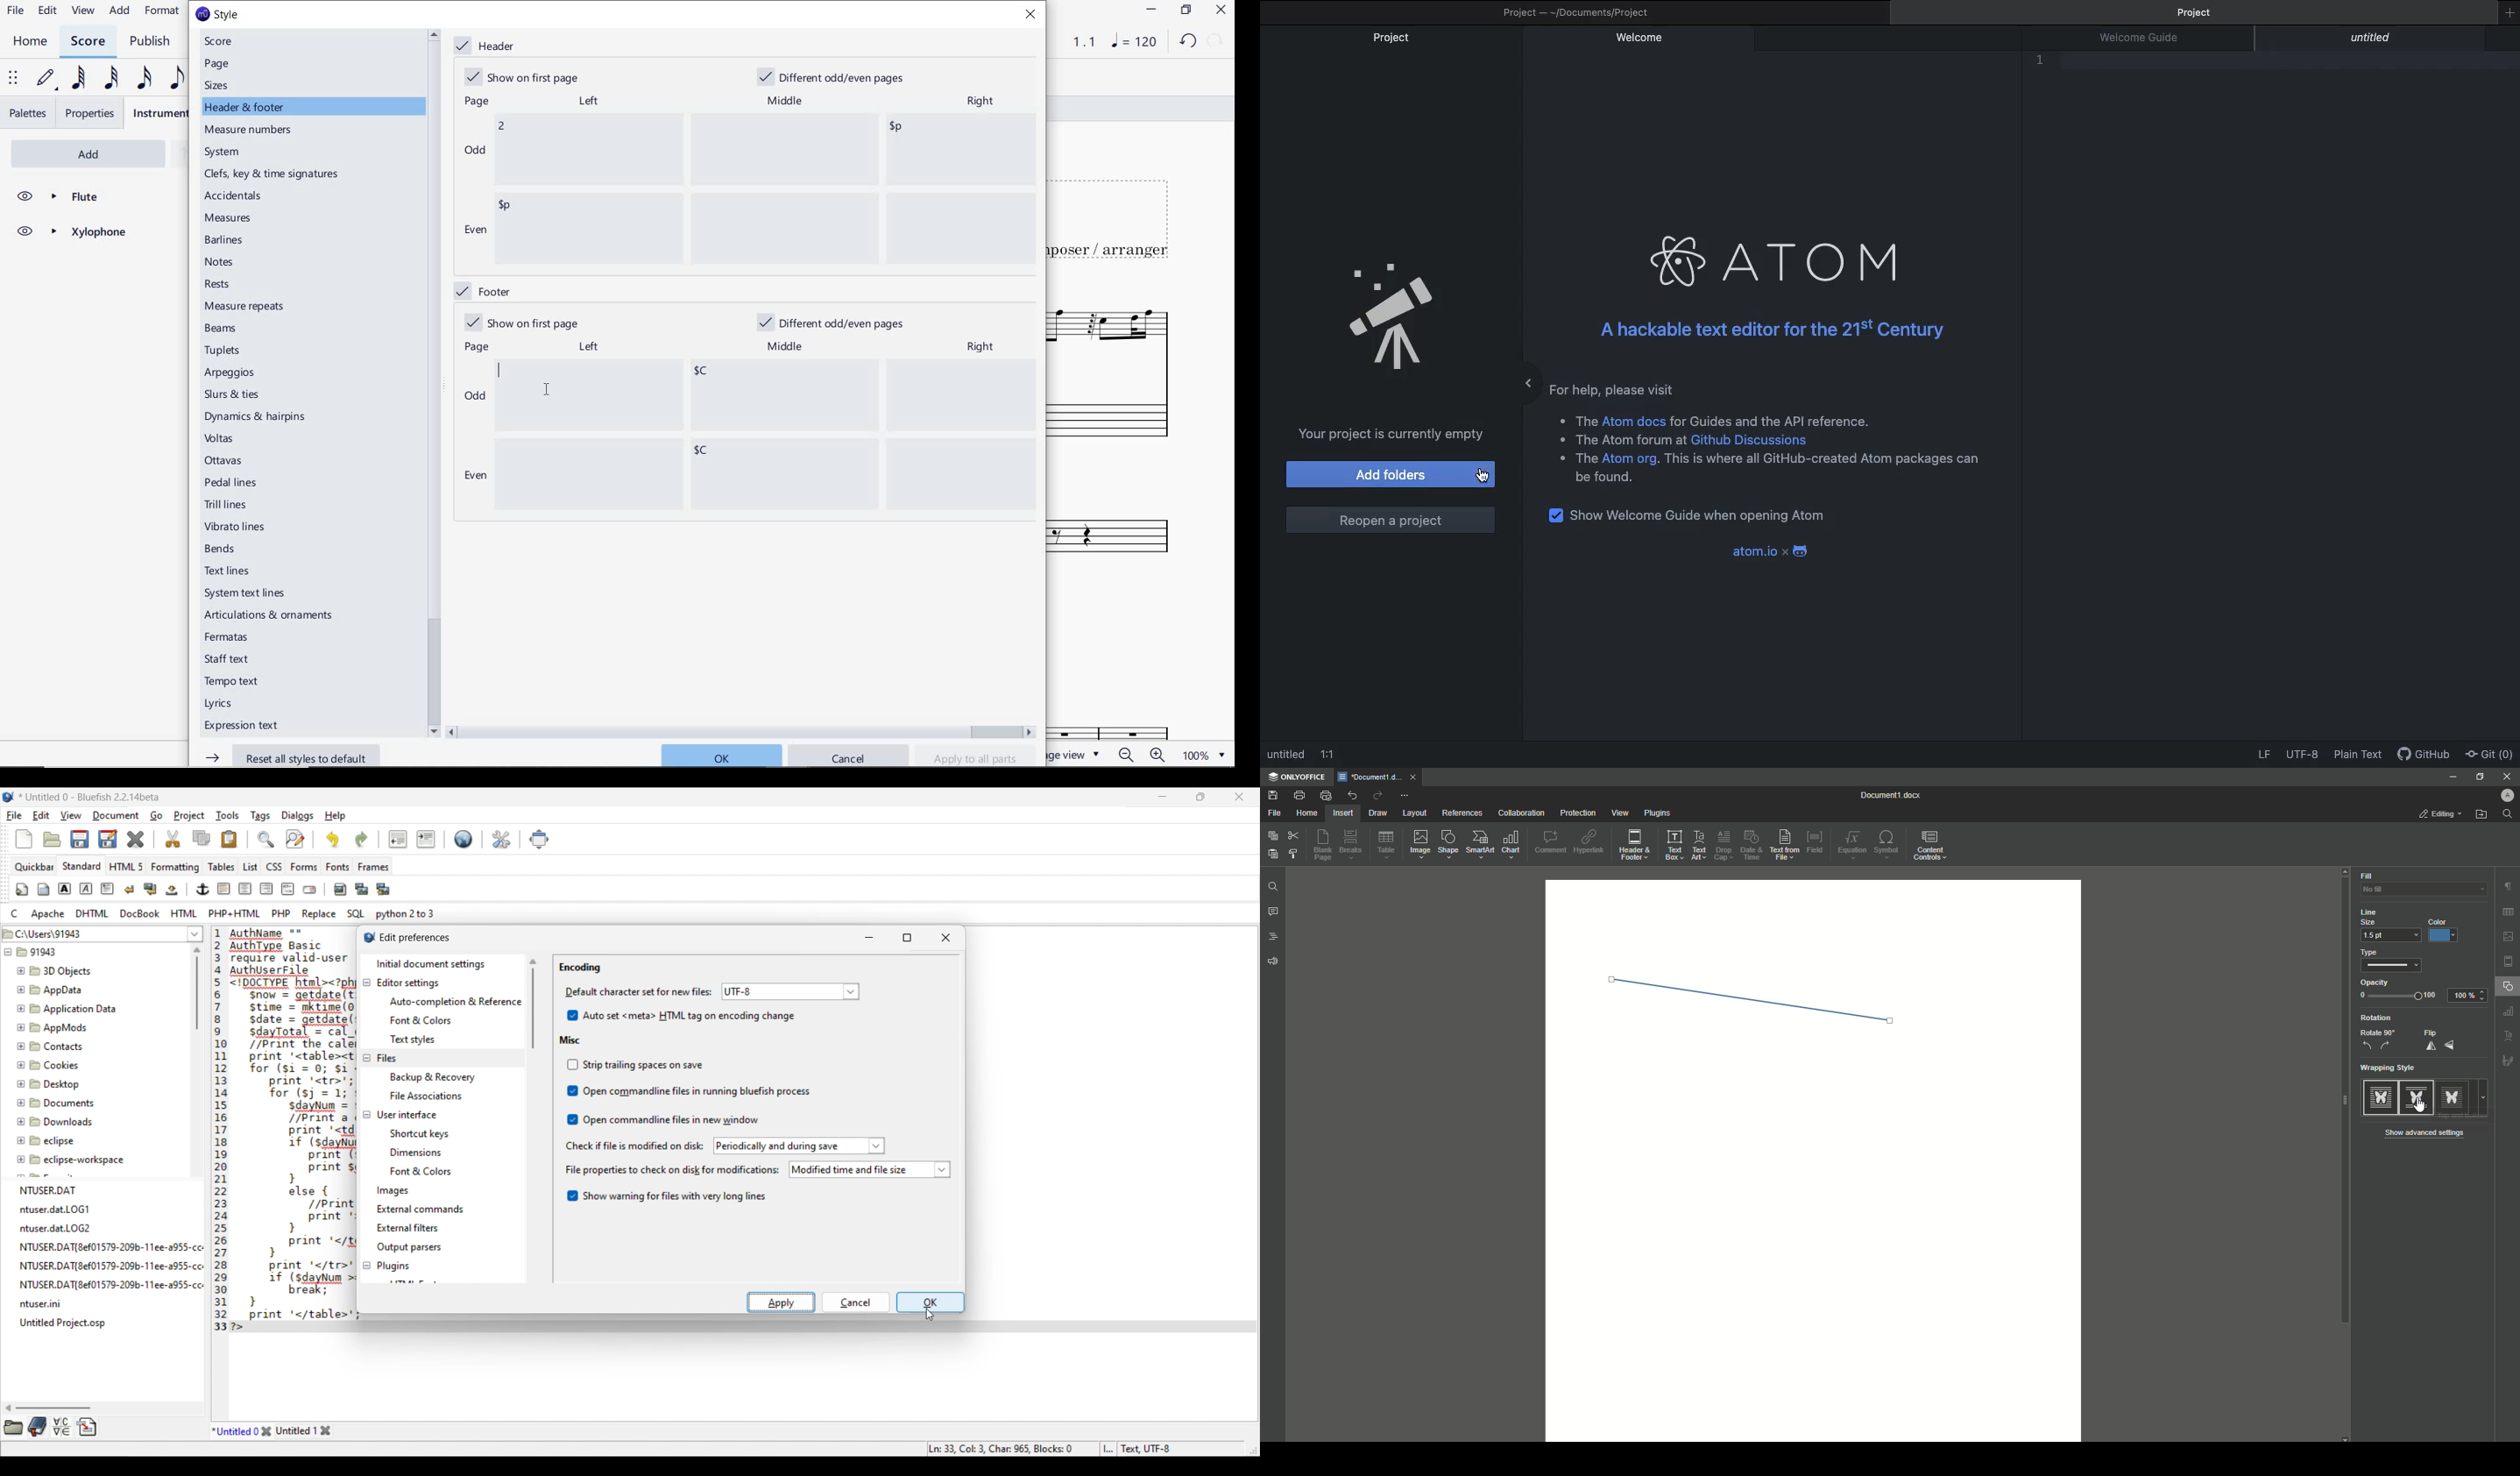  Describe the element at coordinates (1325, 795) in the screenshot. I see `Quick Print` at that location.